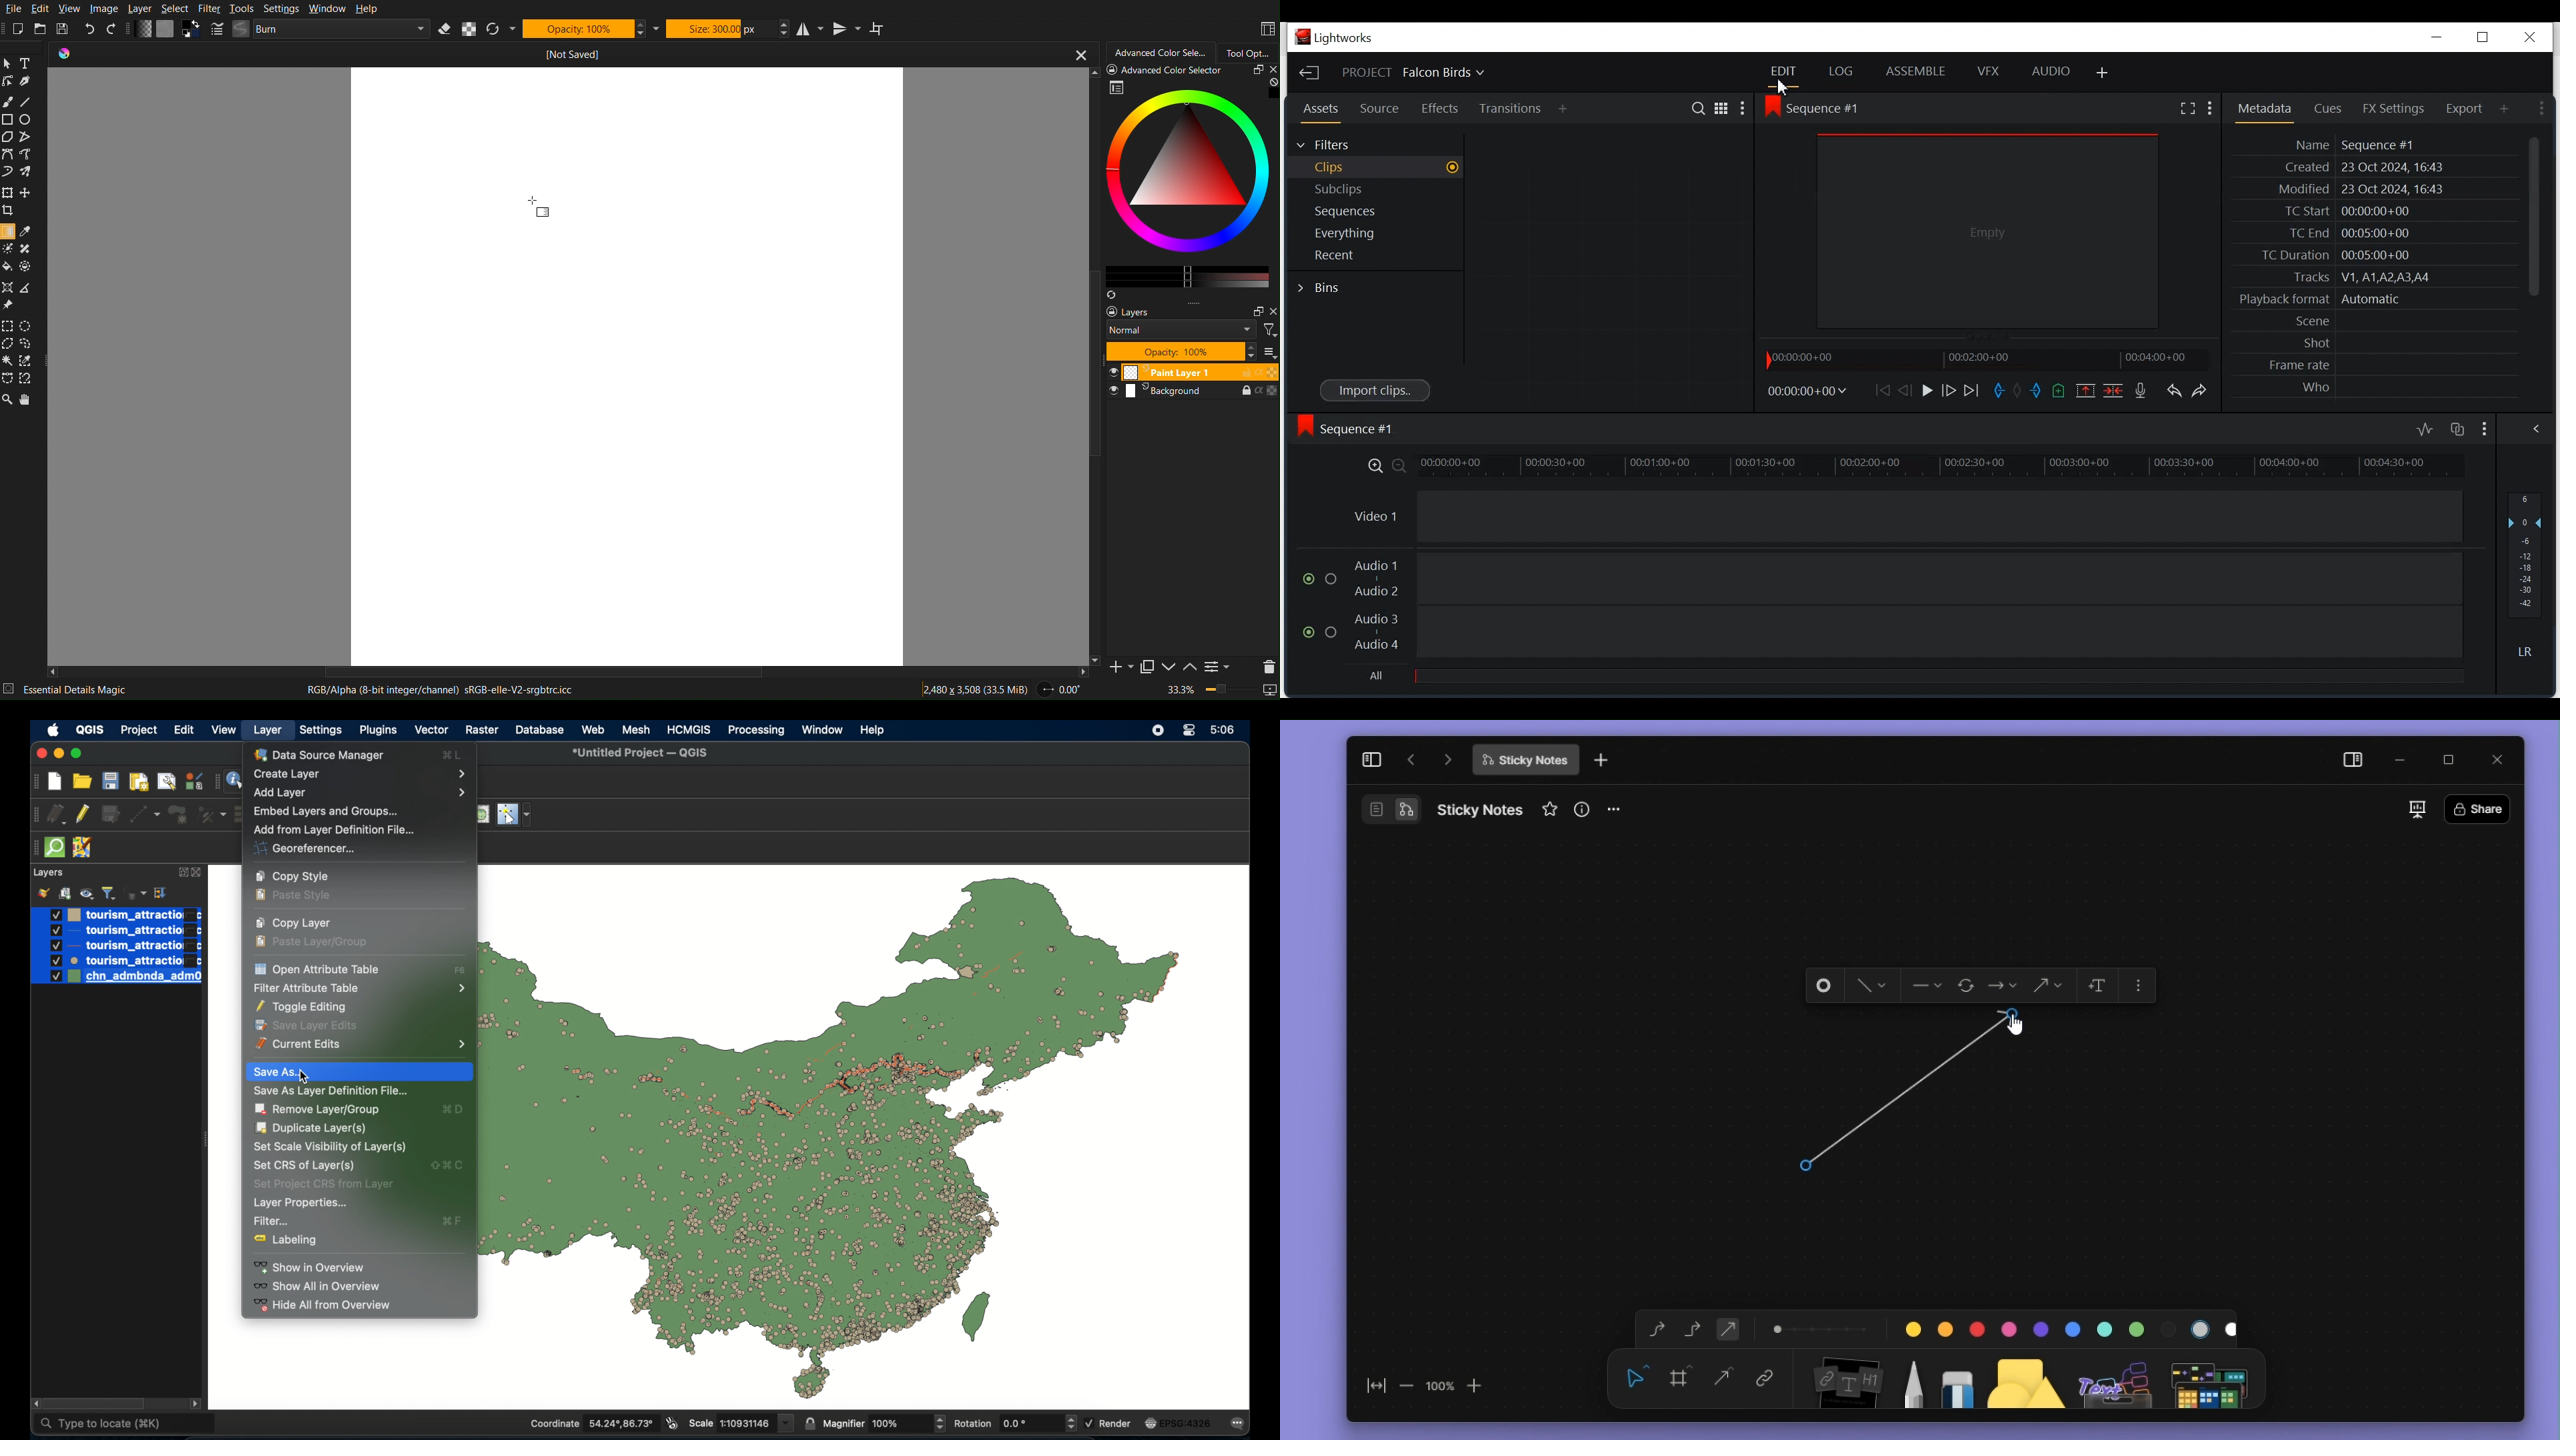 The width and height of the screenshot is (2576, 1456). What do you see at coordinates (1373, 391) in the screenshot?
I see `Import clips` at bounding box center [1373, 391].